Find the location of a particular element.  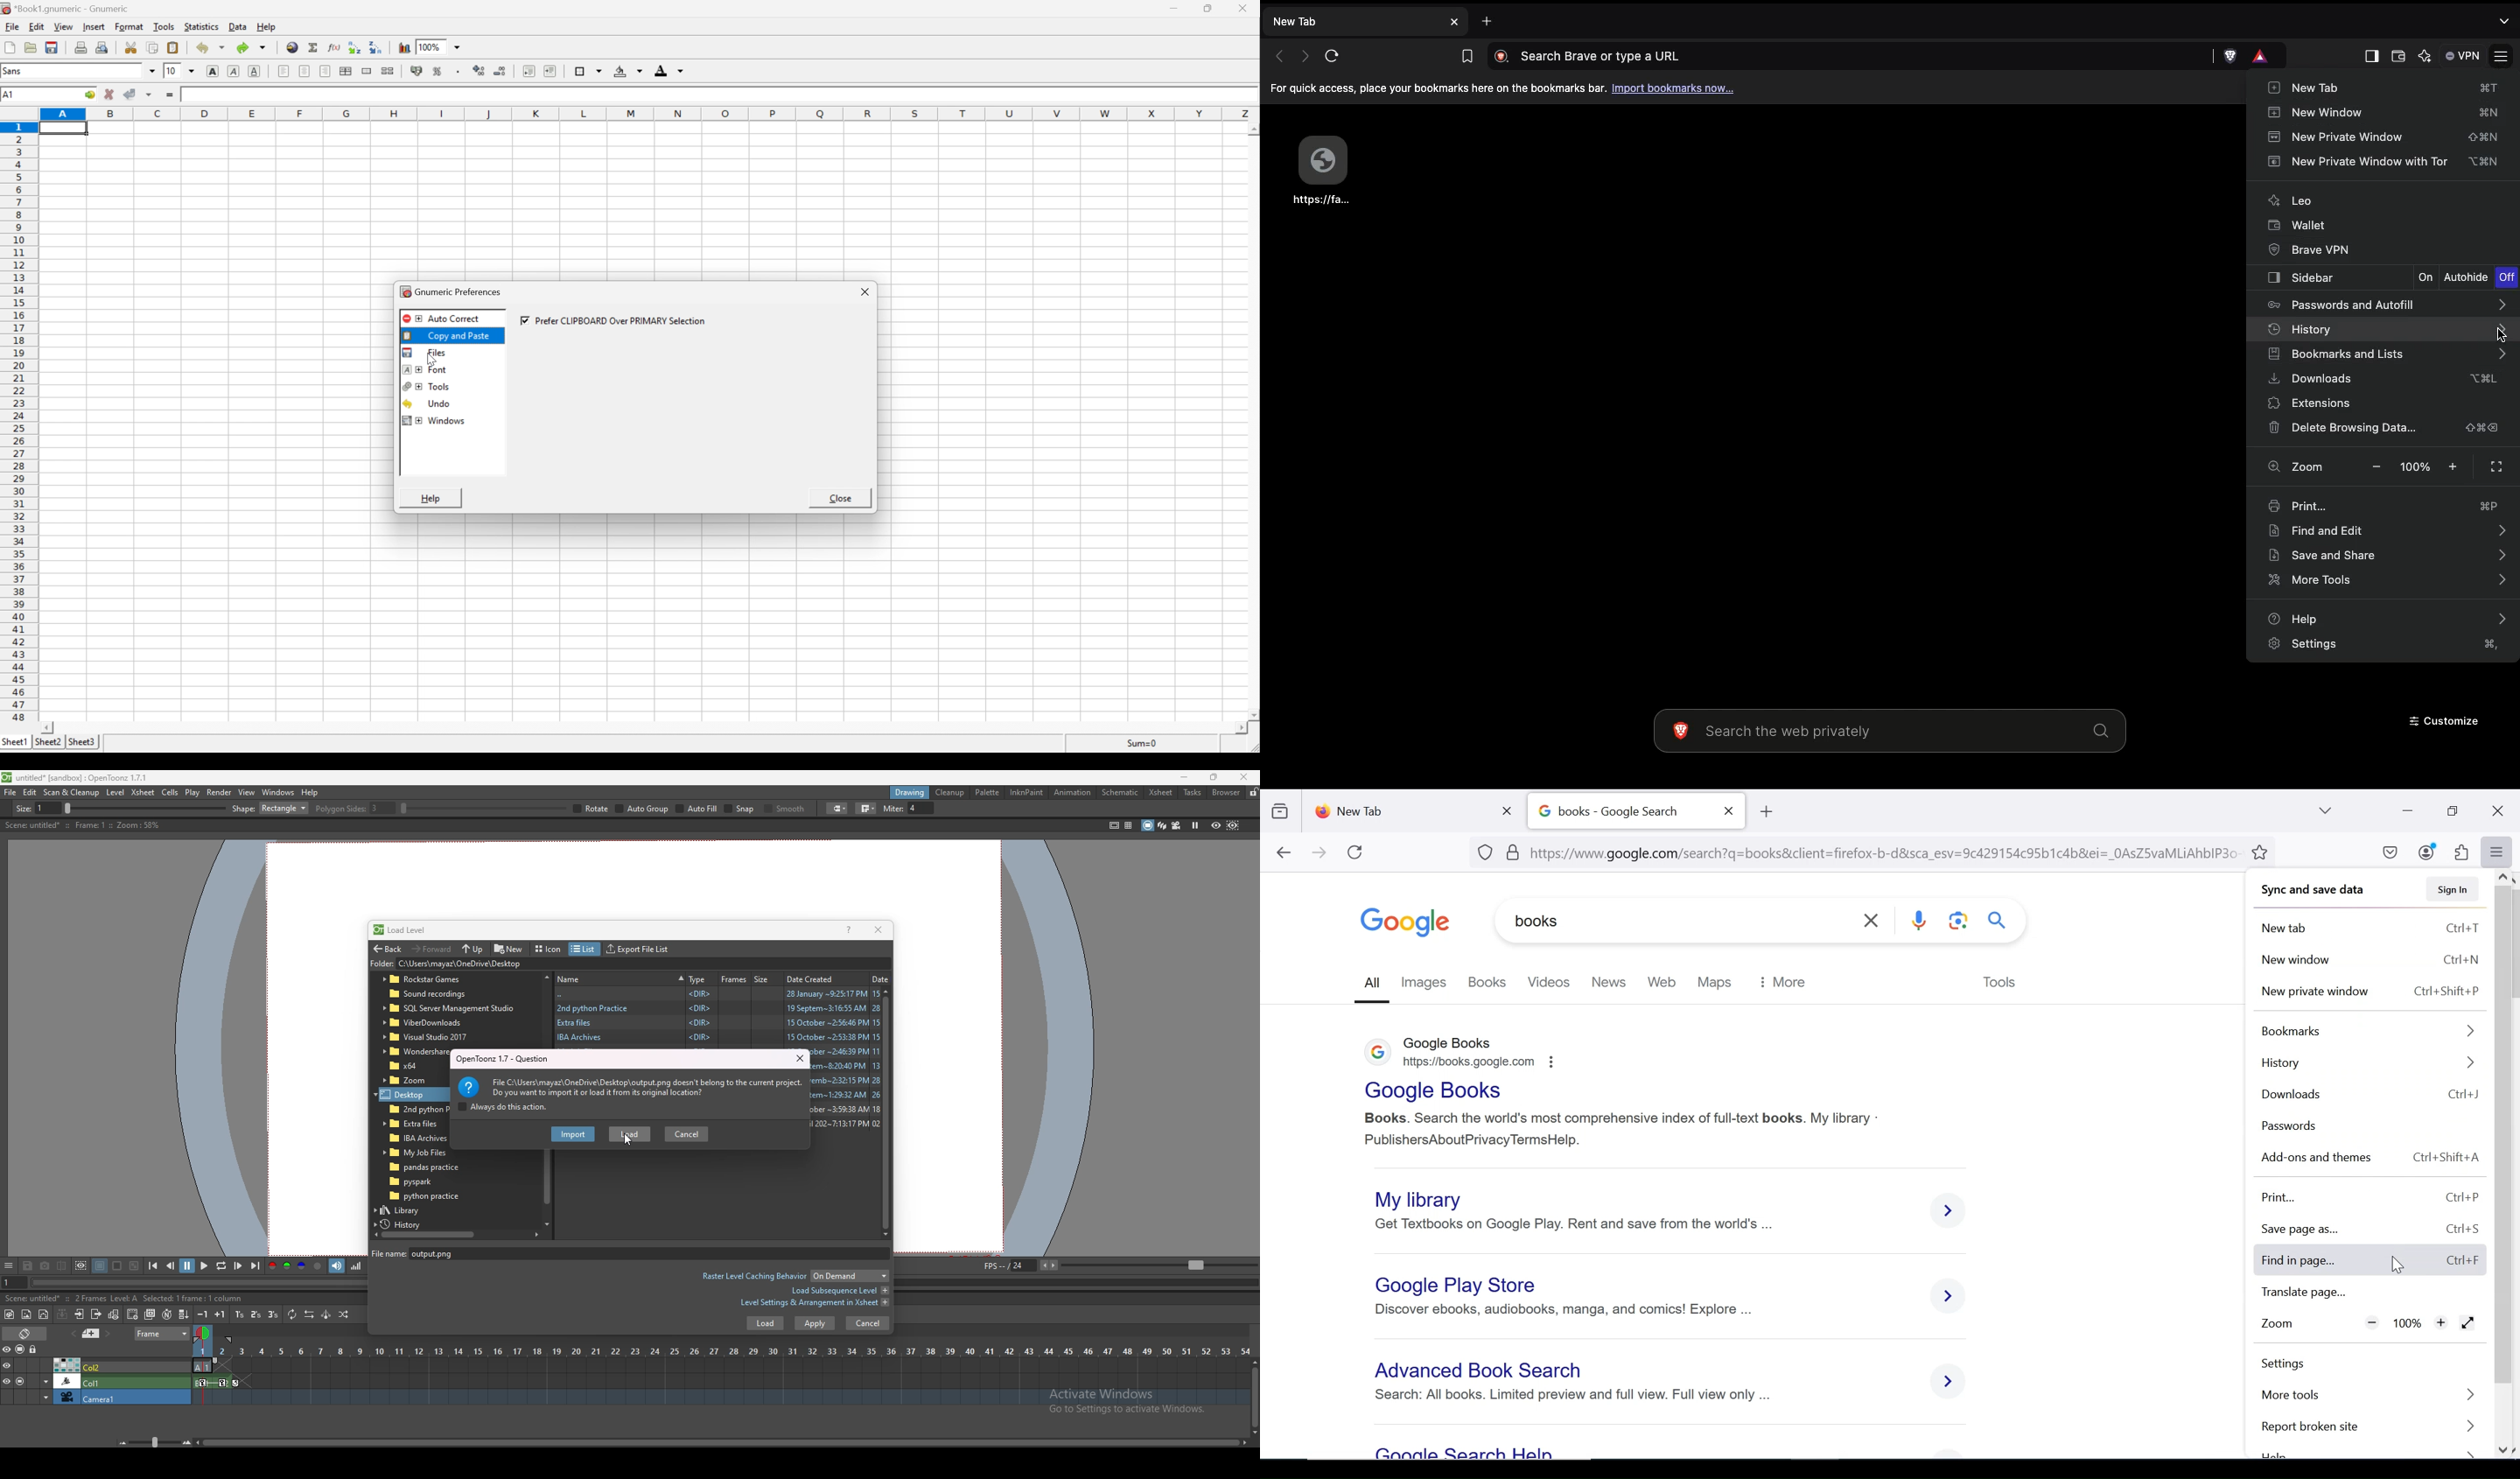

Wallet is located at coordinates (2293, 228).